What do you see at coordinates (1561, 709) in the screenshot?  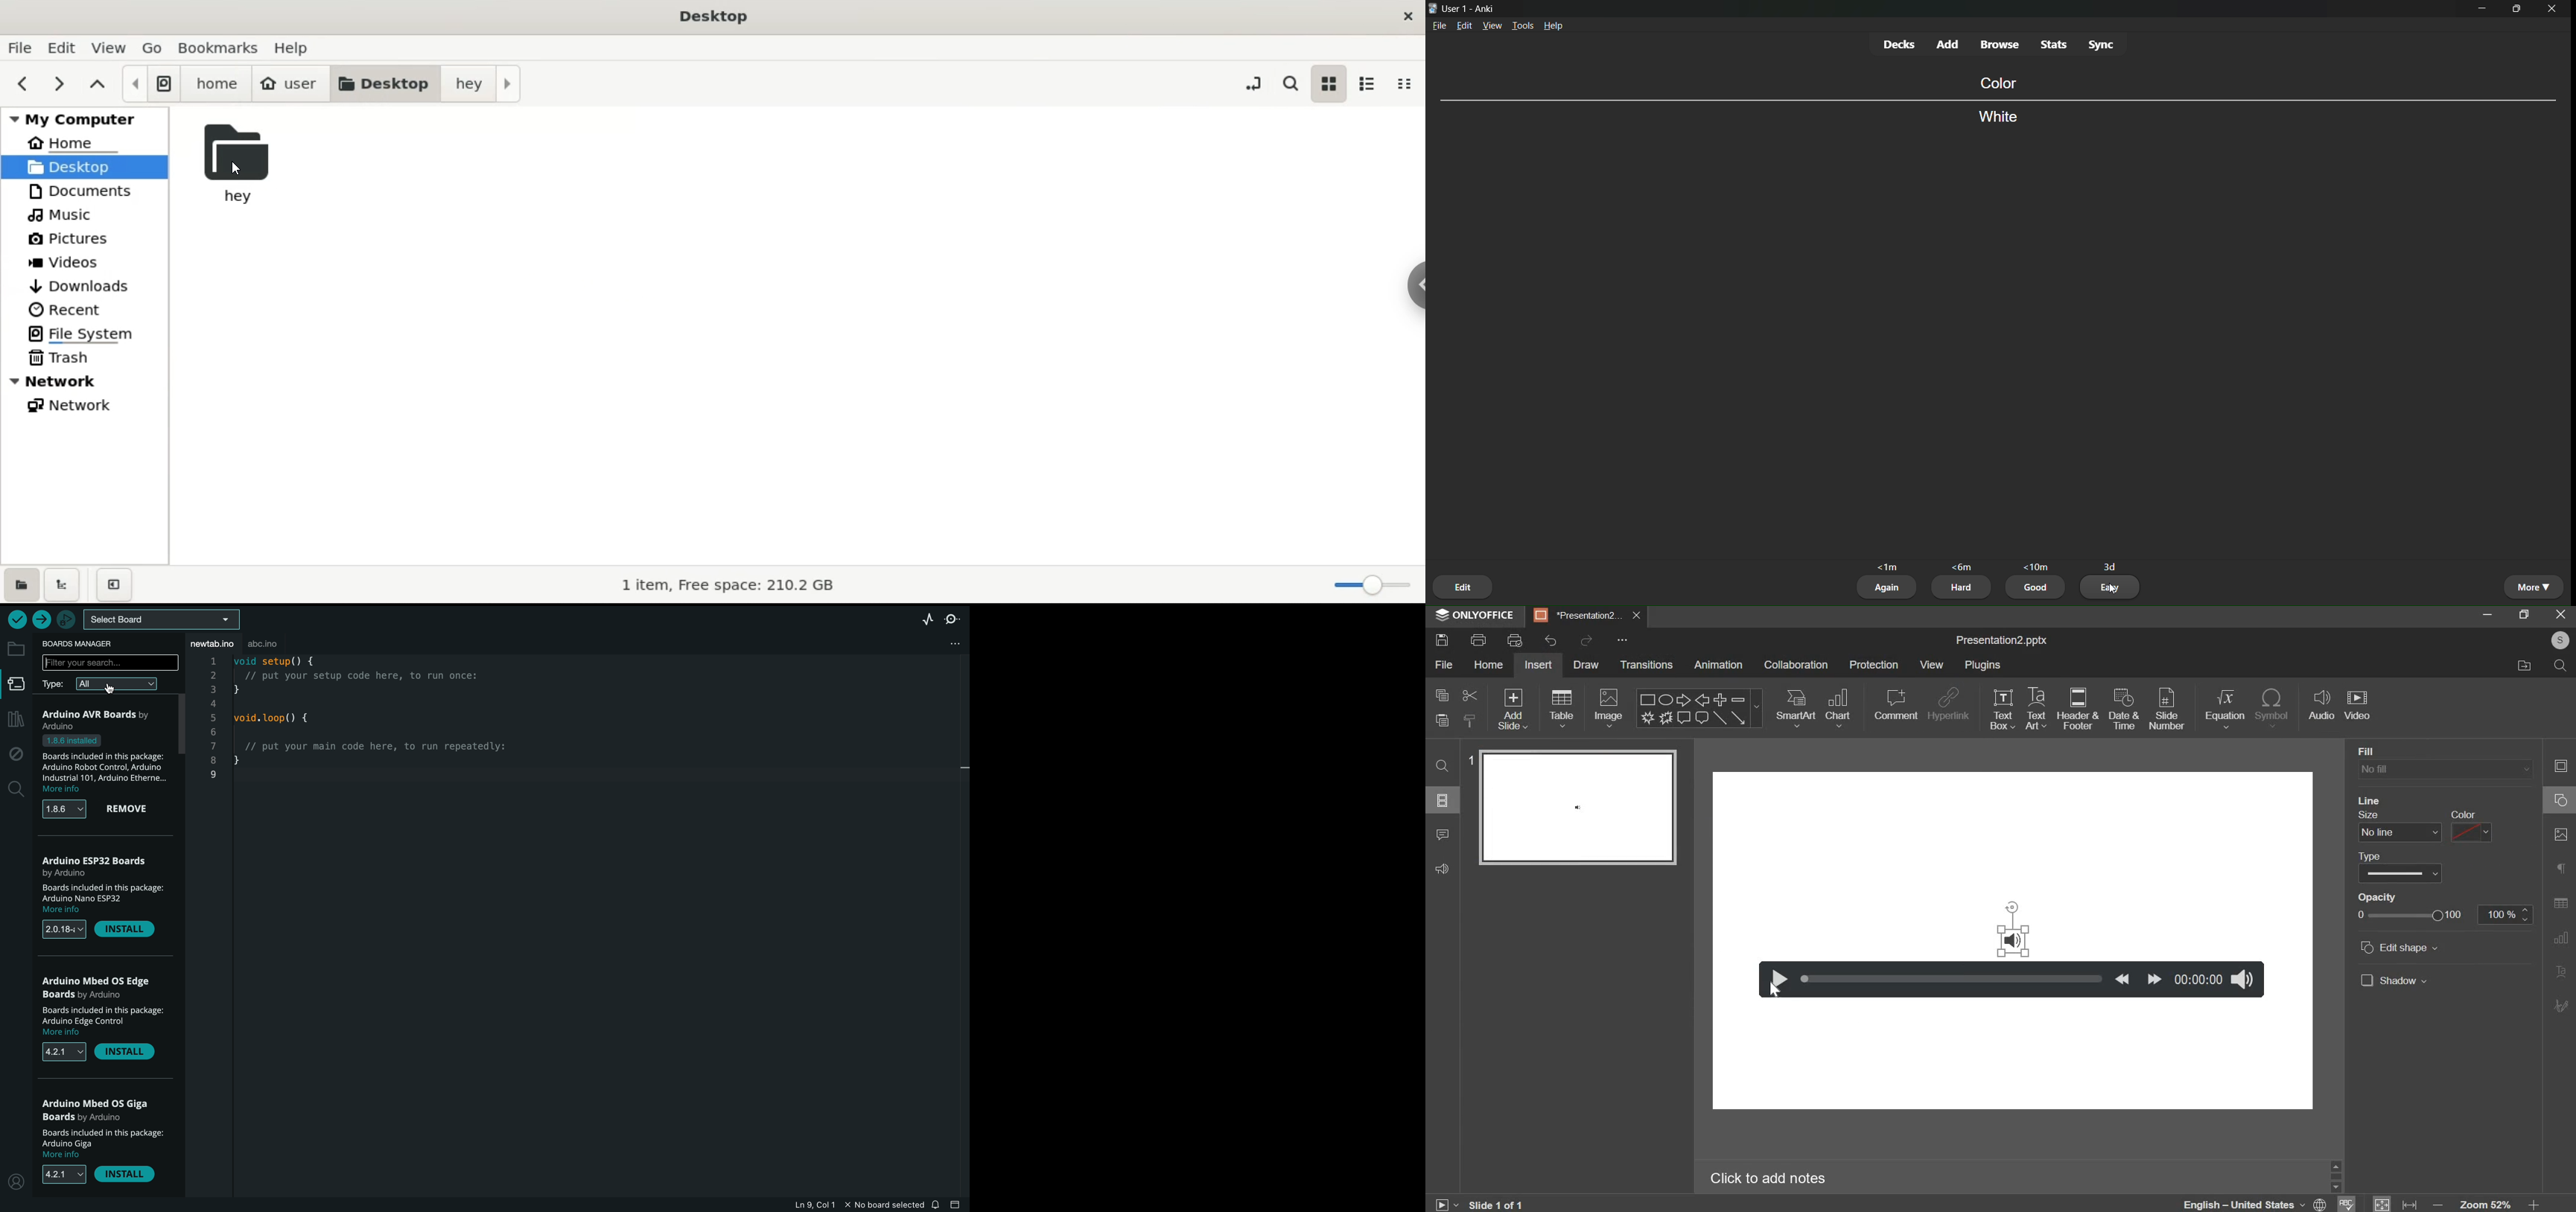 I see `table` at bounding box center [1561, 709].